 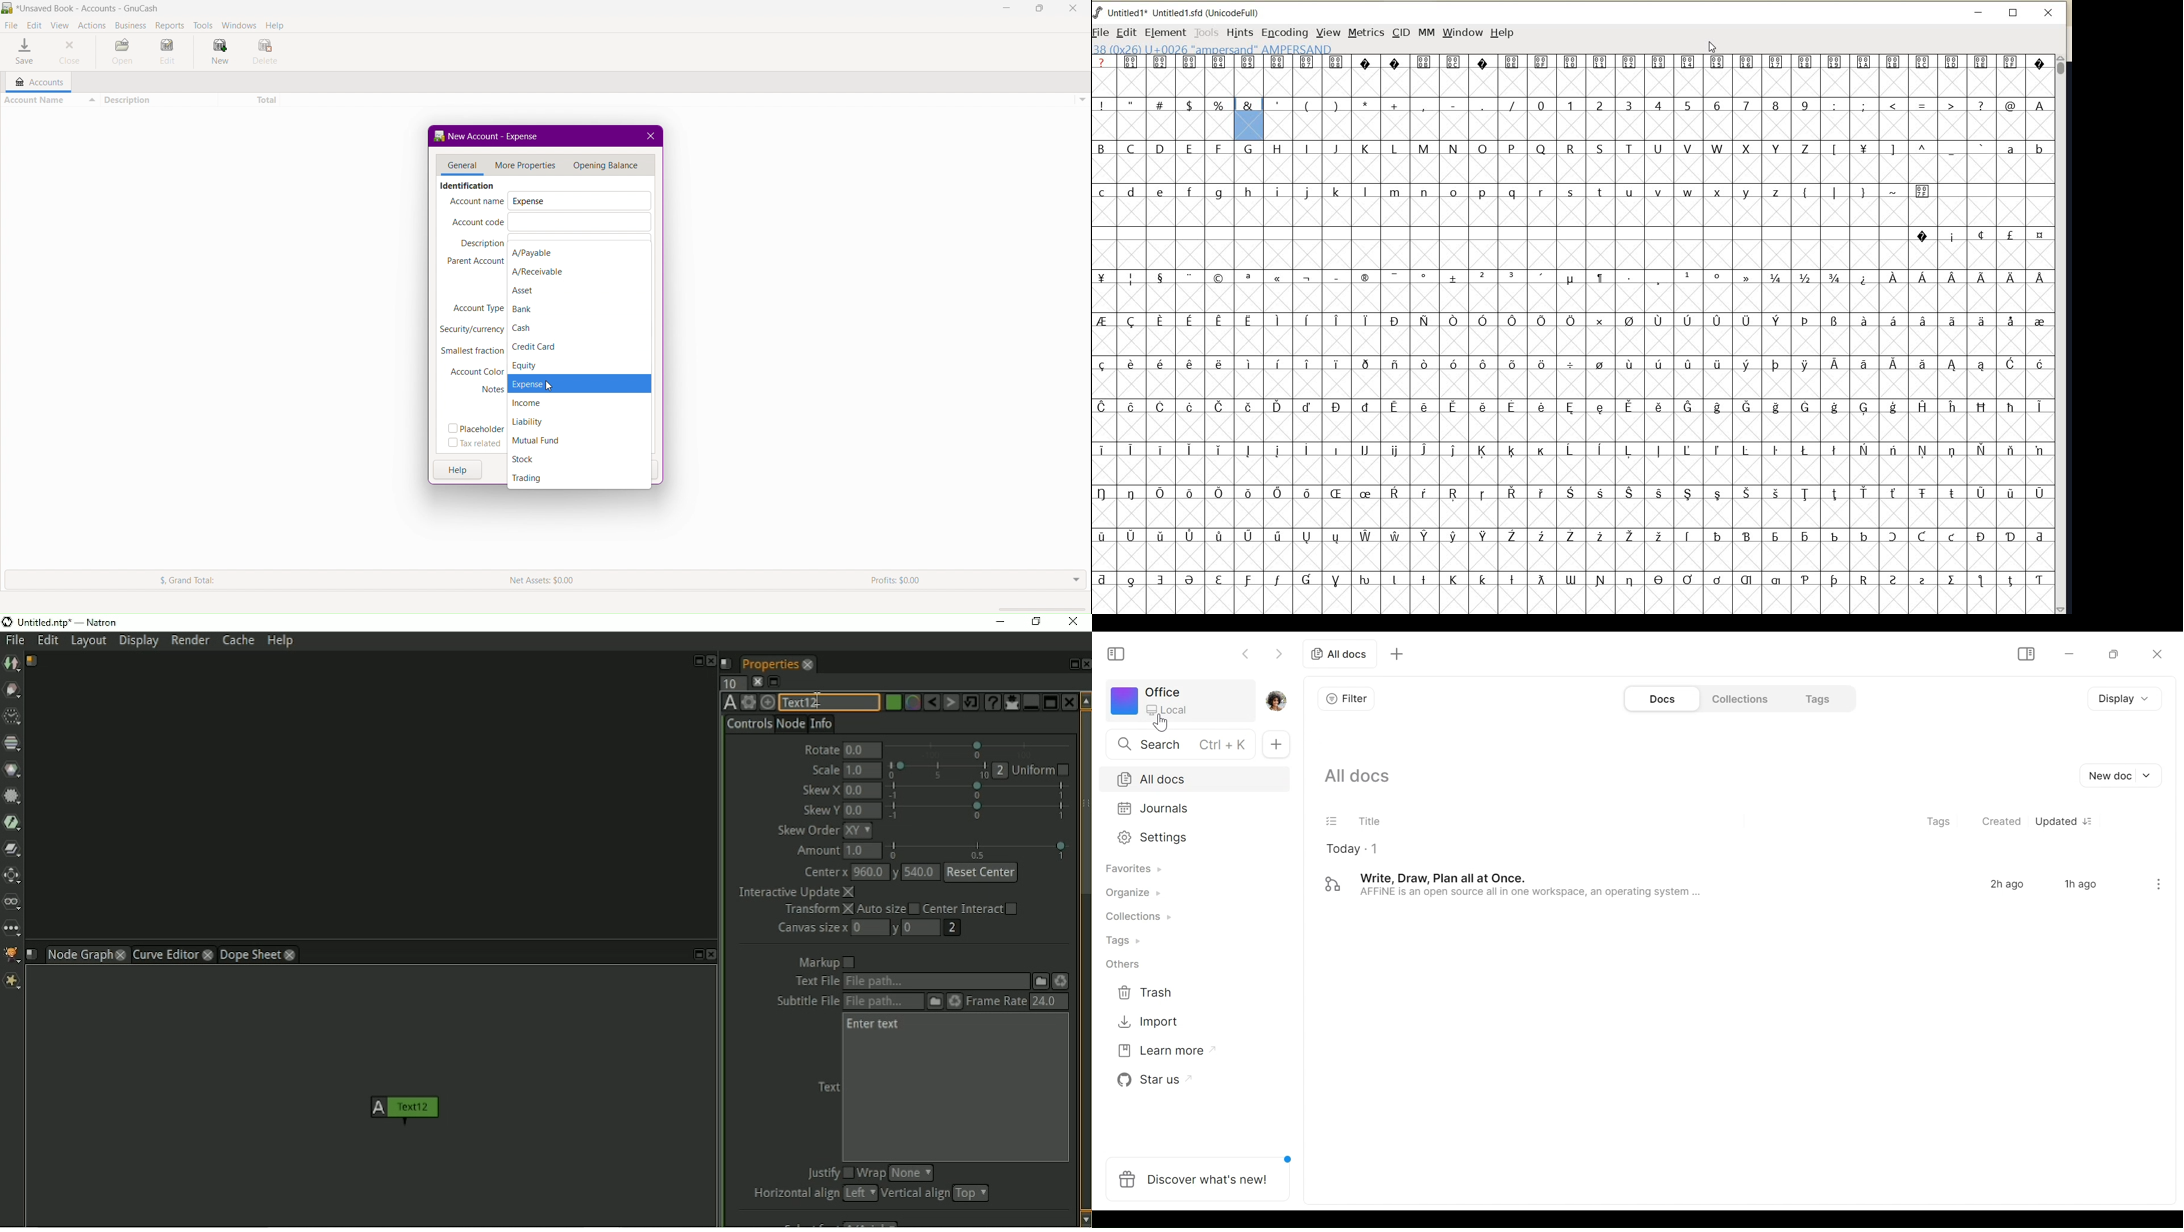 What do you see at coordinates (74, 53) in the screenshot?
I see `Close` at bounding box center [74, 53].